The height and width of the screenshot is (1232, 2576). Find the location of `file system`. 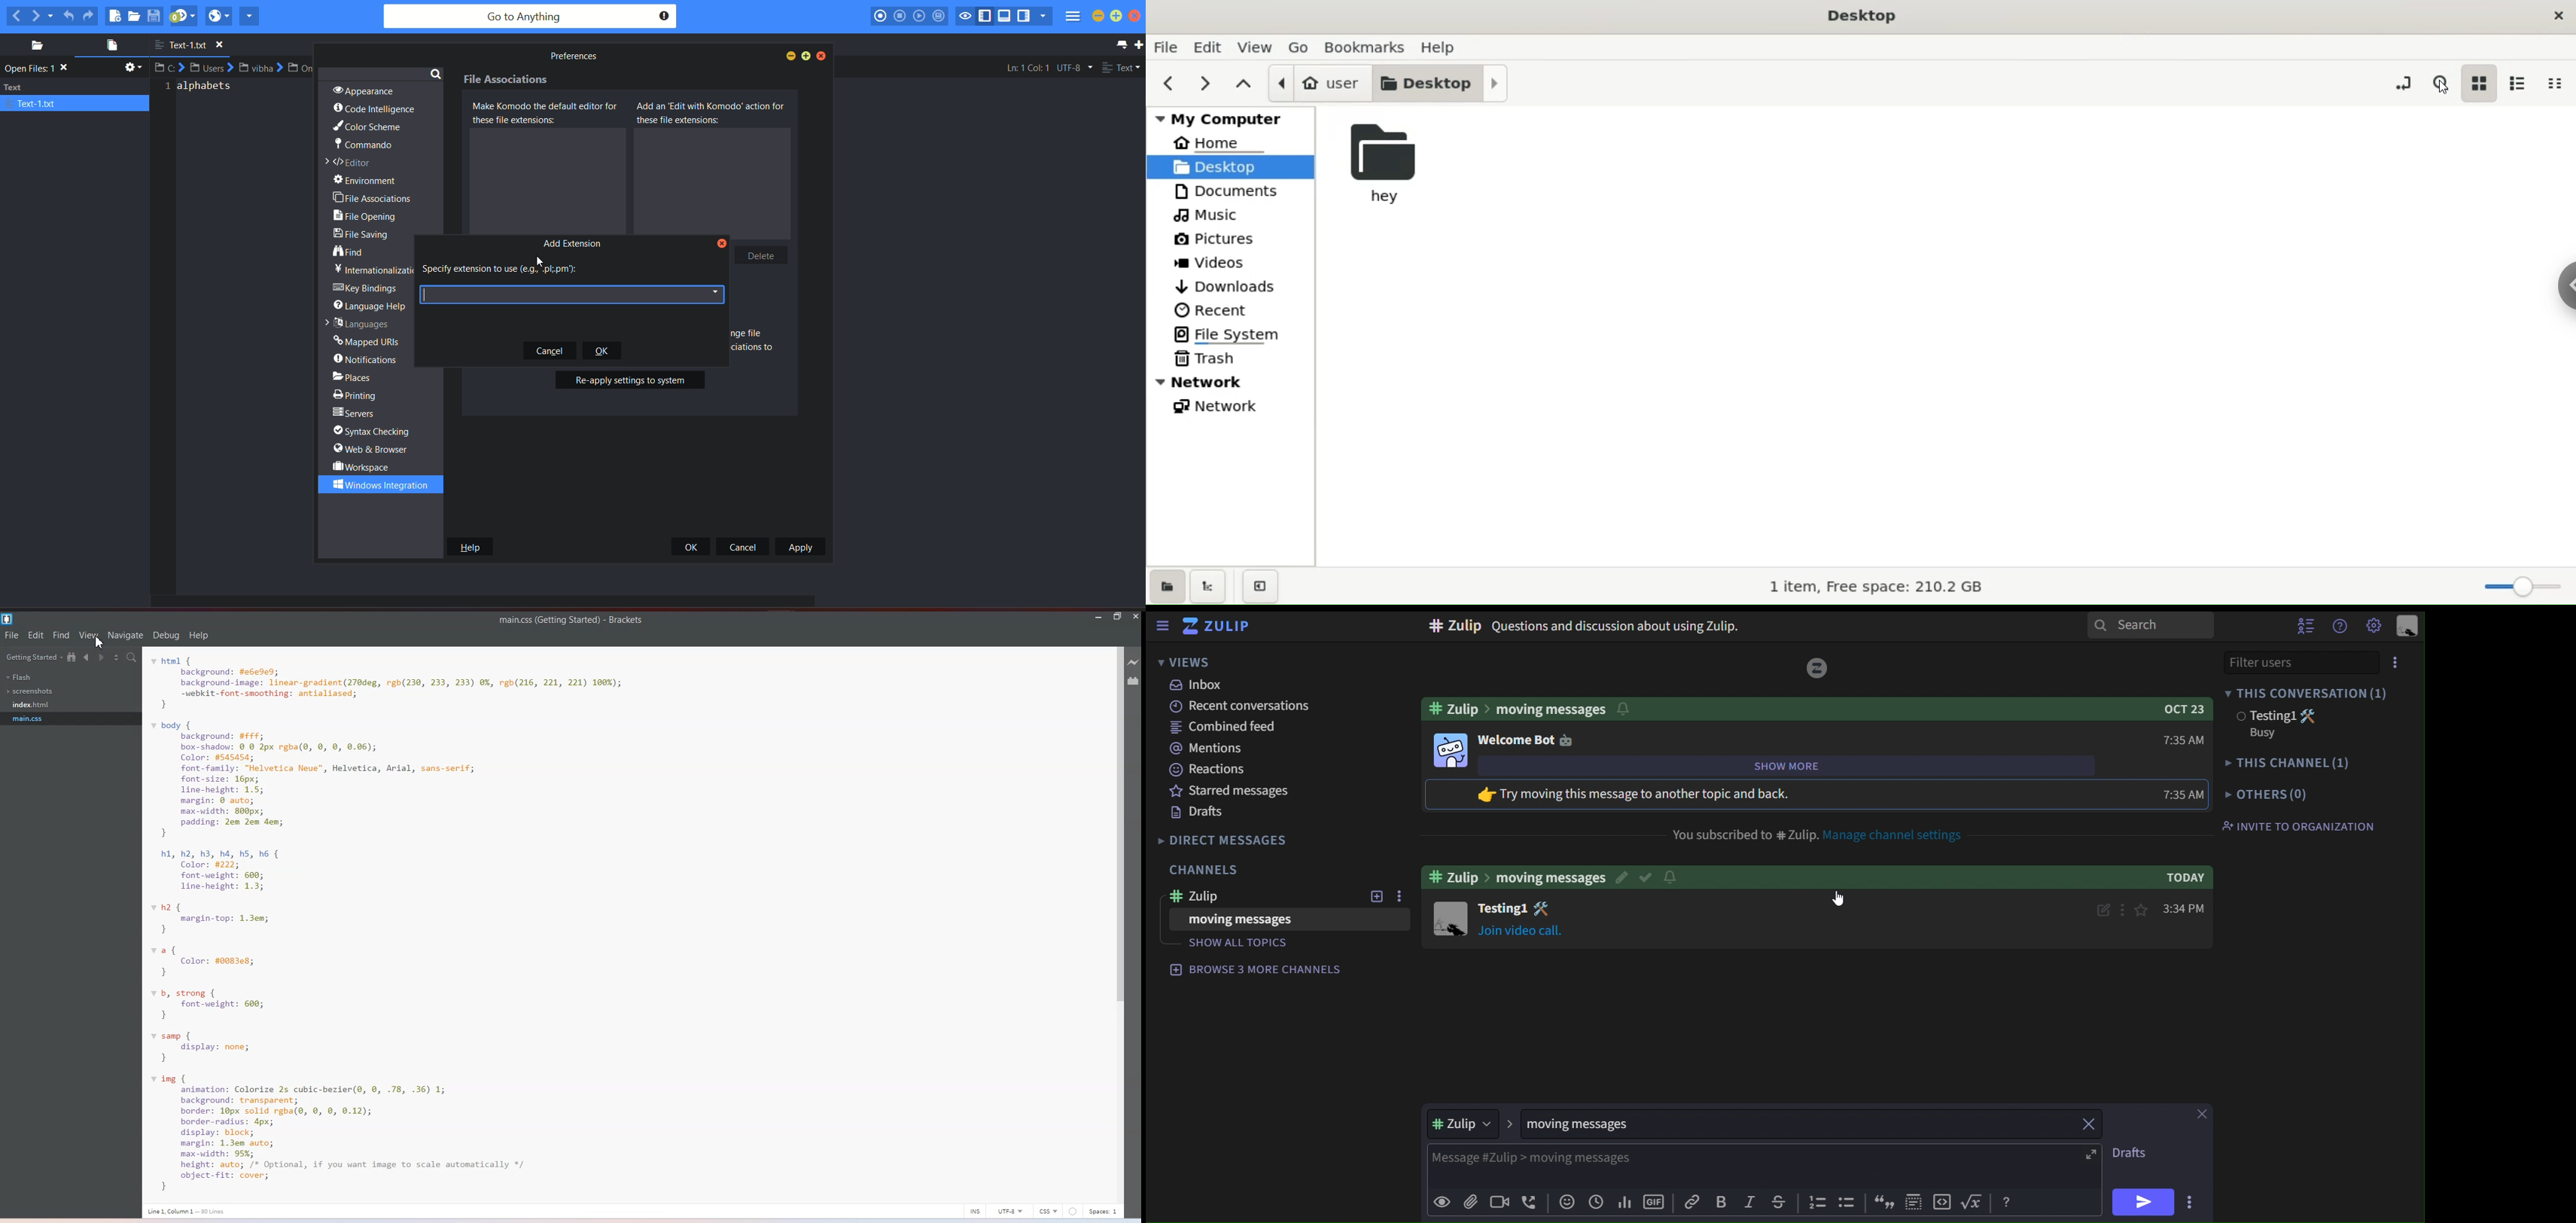

file system is located at coordinates (1231, 336).